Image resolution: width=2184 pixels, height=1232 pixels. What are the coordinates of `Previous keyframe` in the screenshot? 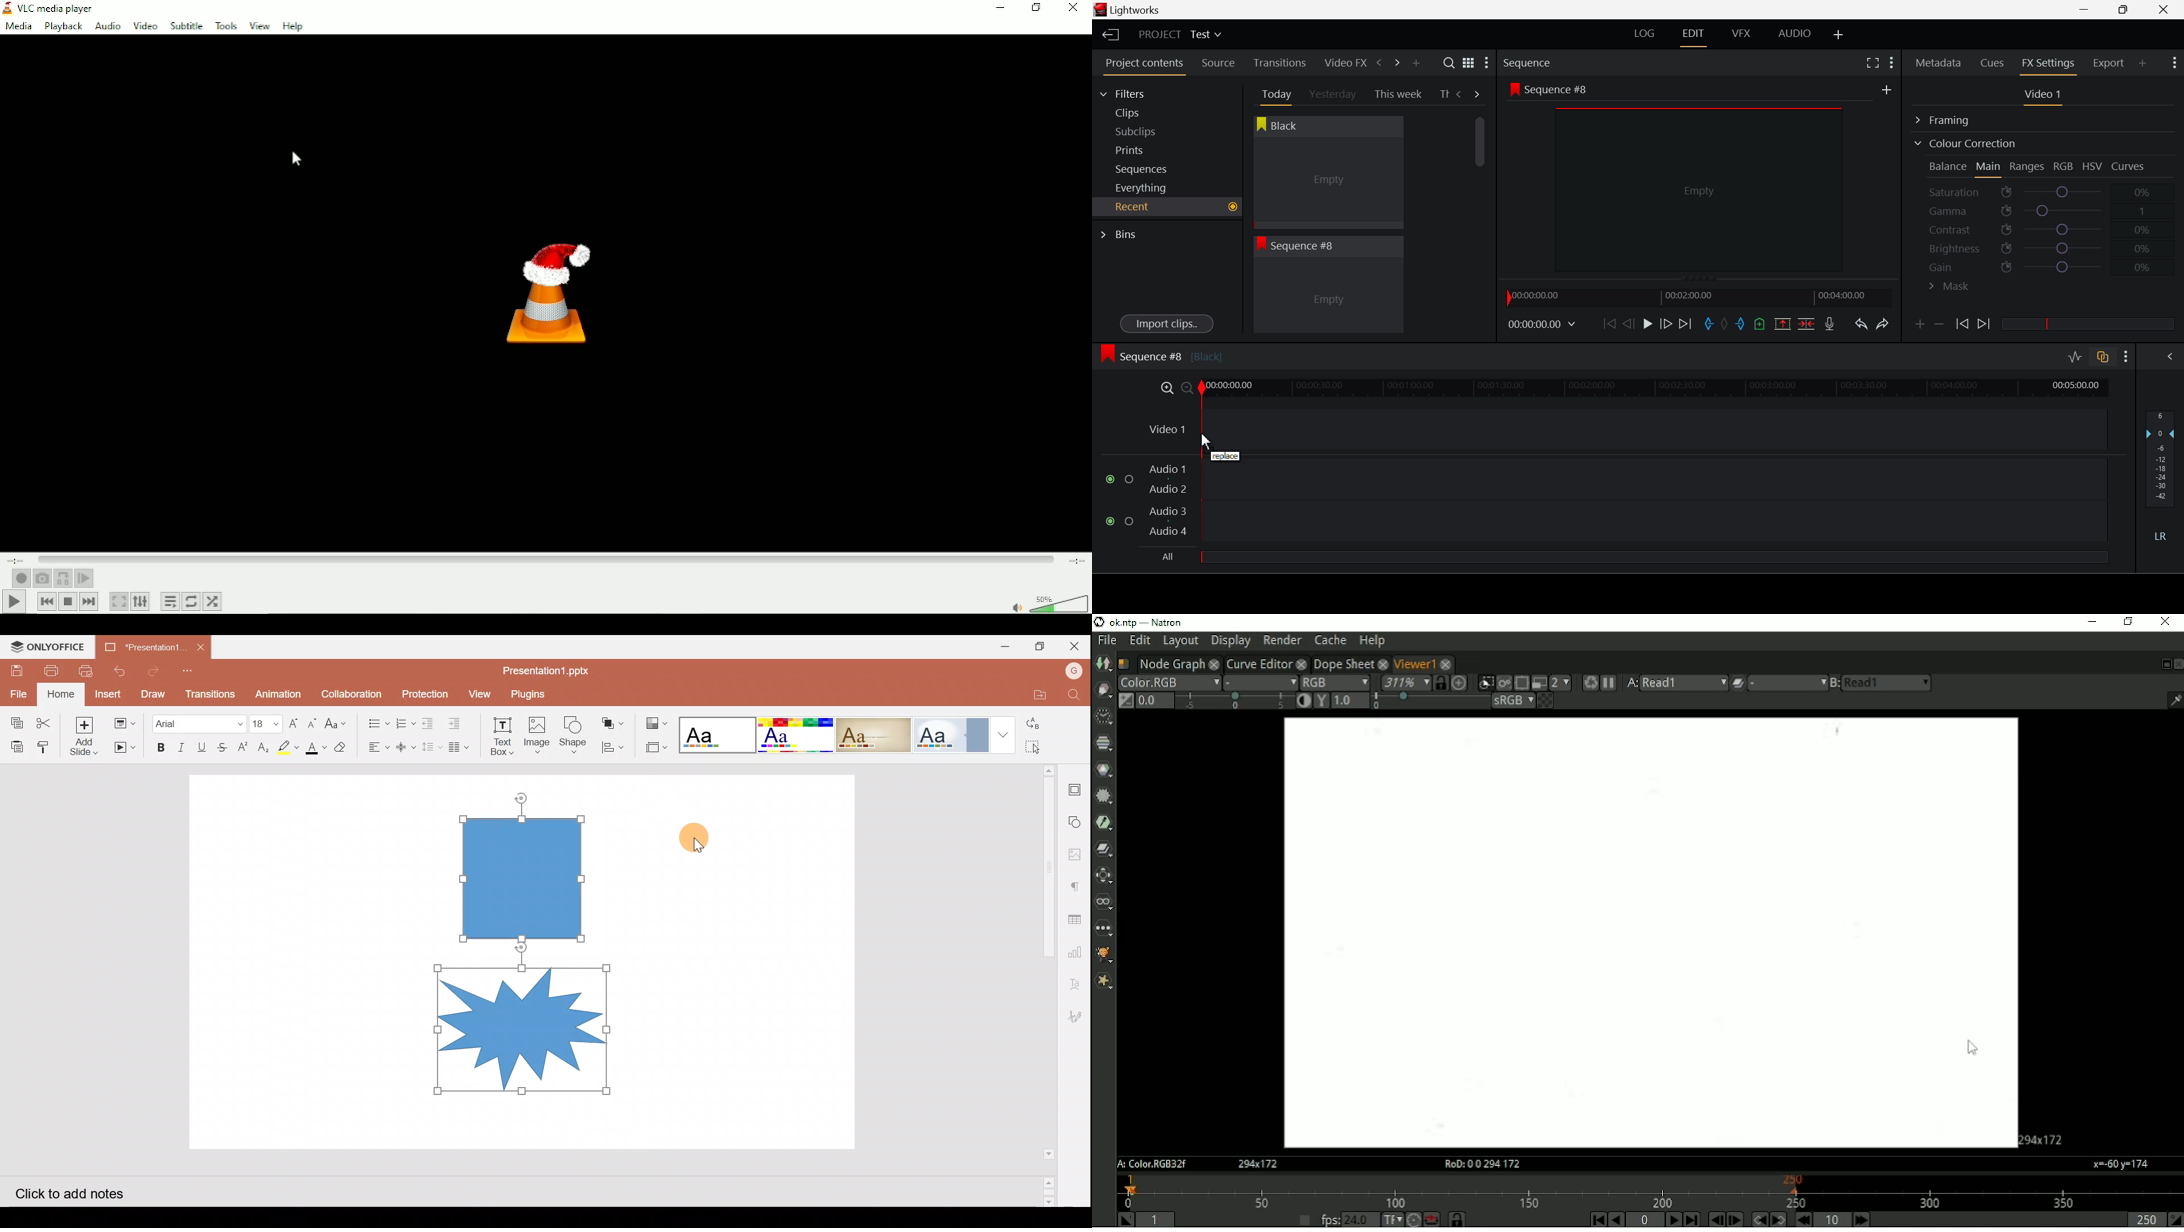 It's located at (1961, 325).